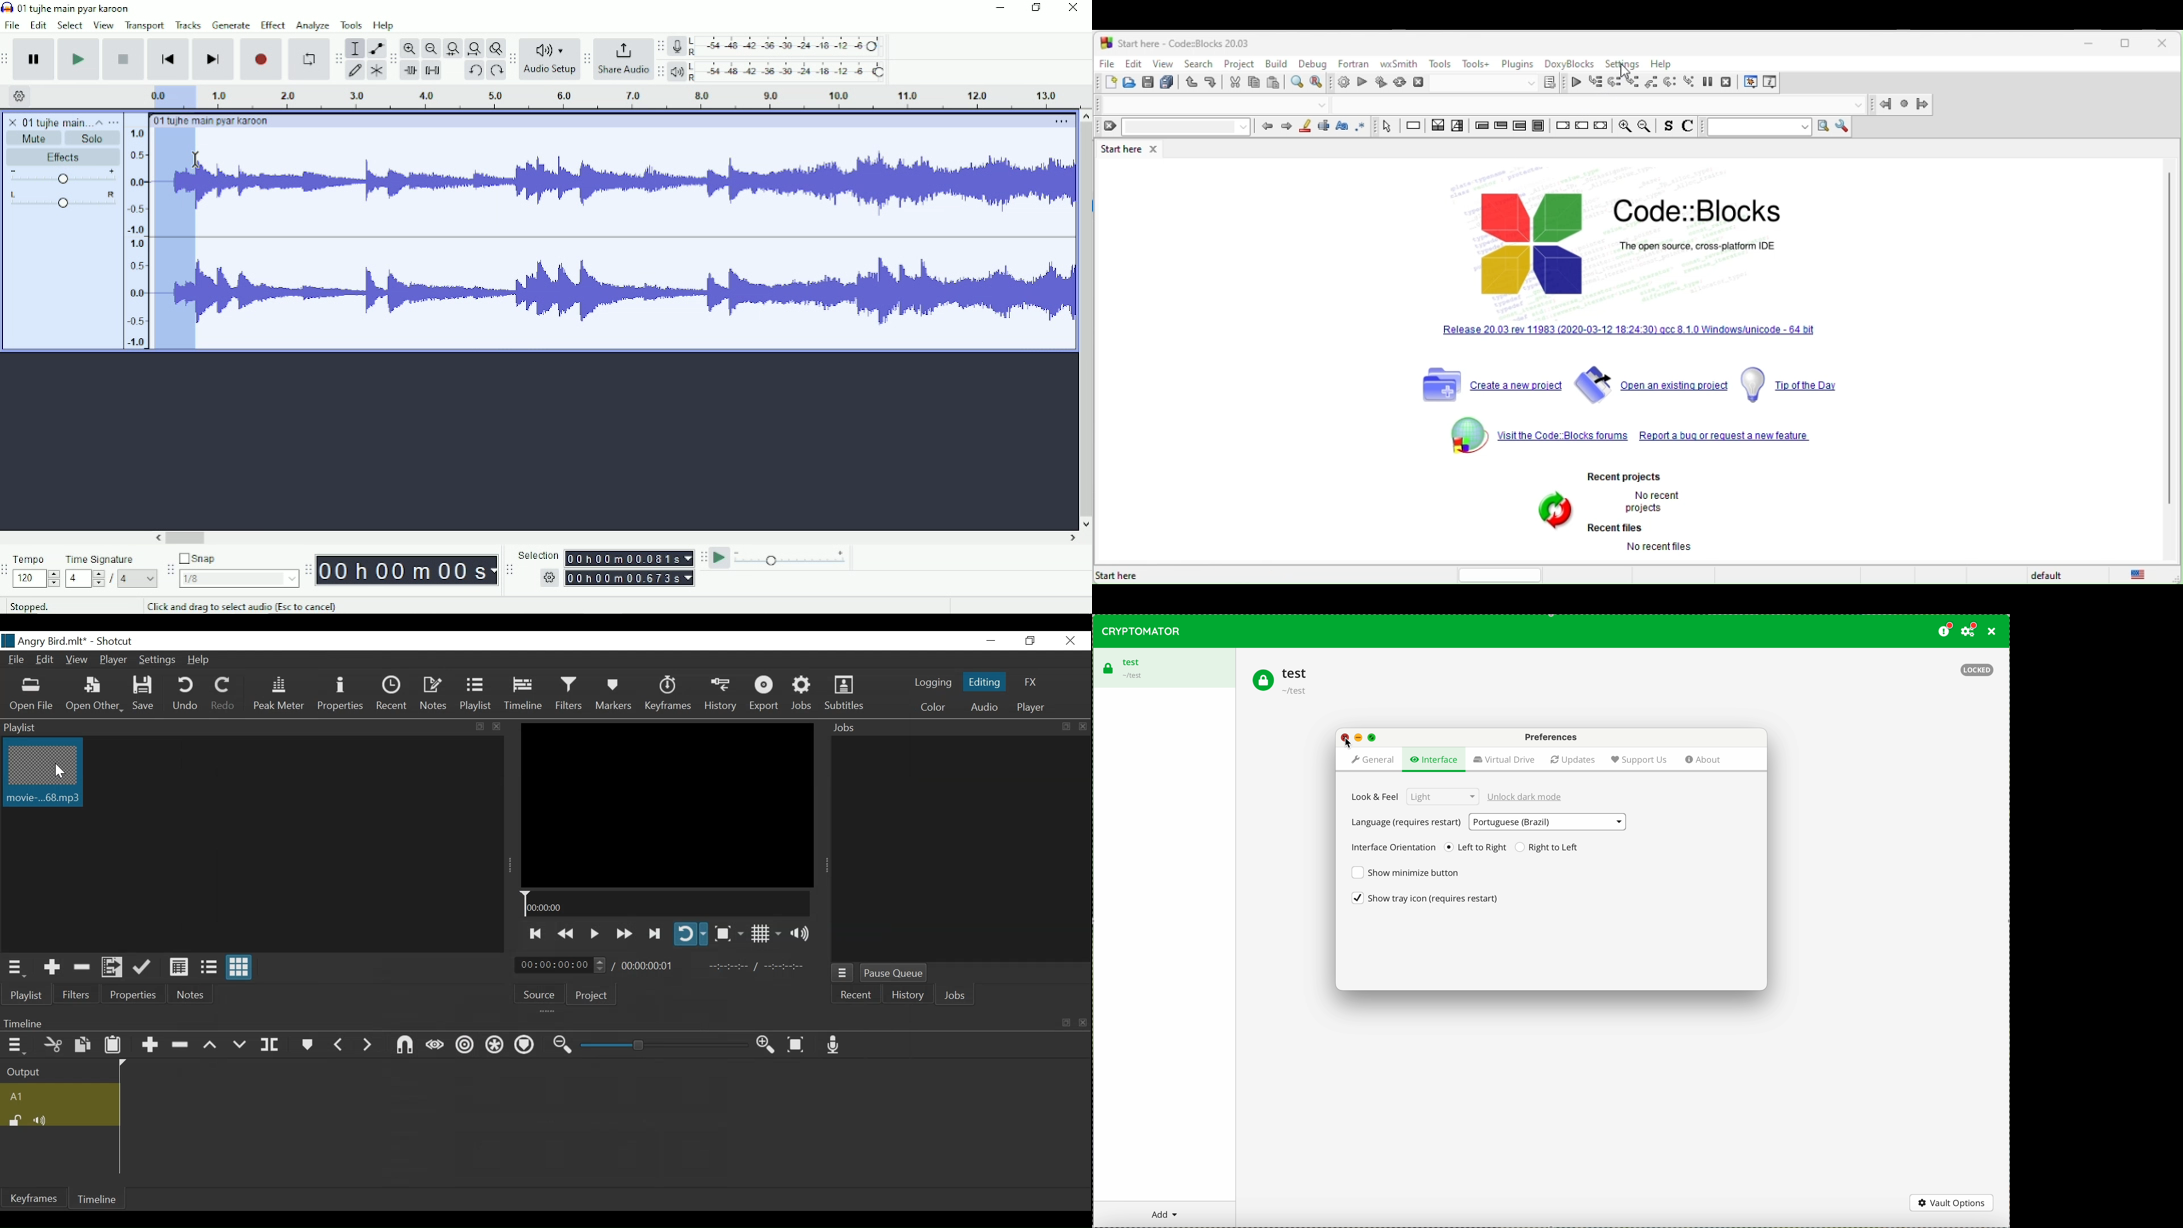  I want to click on Jobs menu, so click(843, 973).